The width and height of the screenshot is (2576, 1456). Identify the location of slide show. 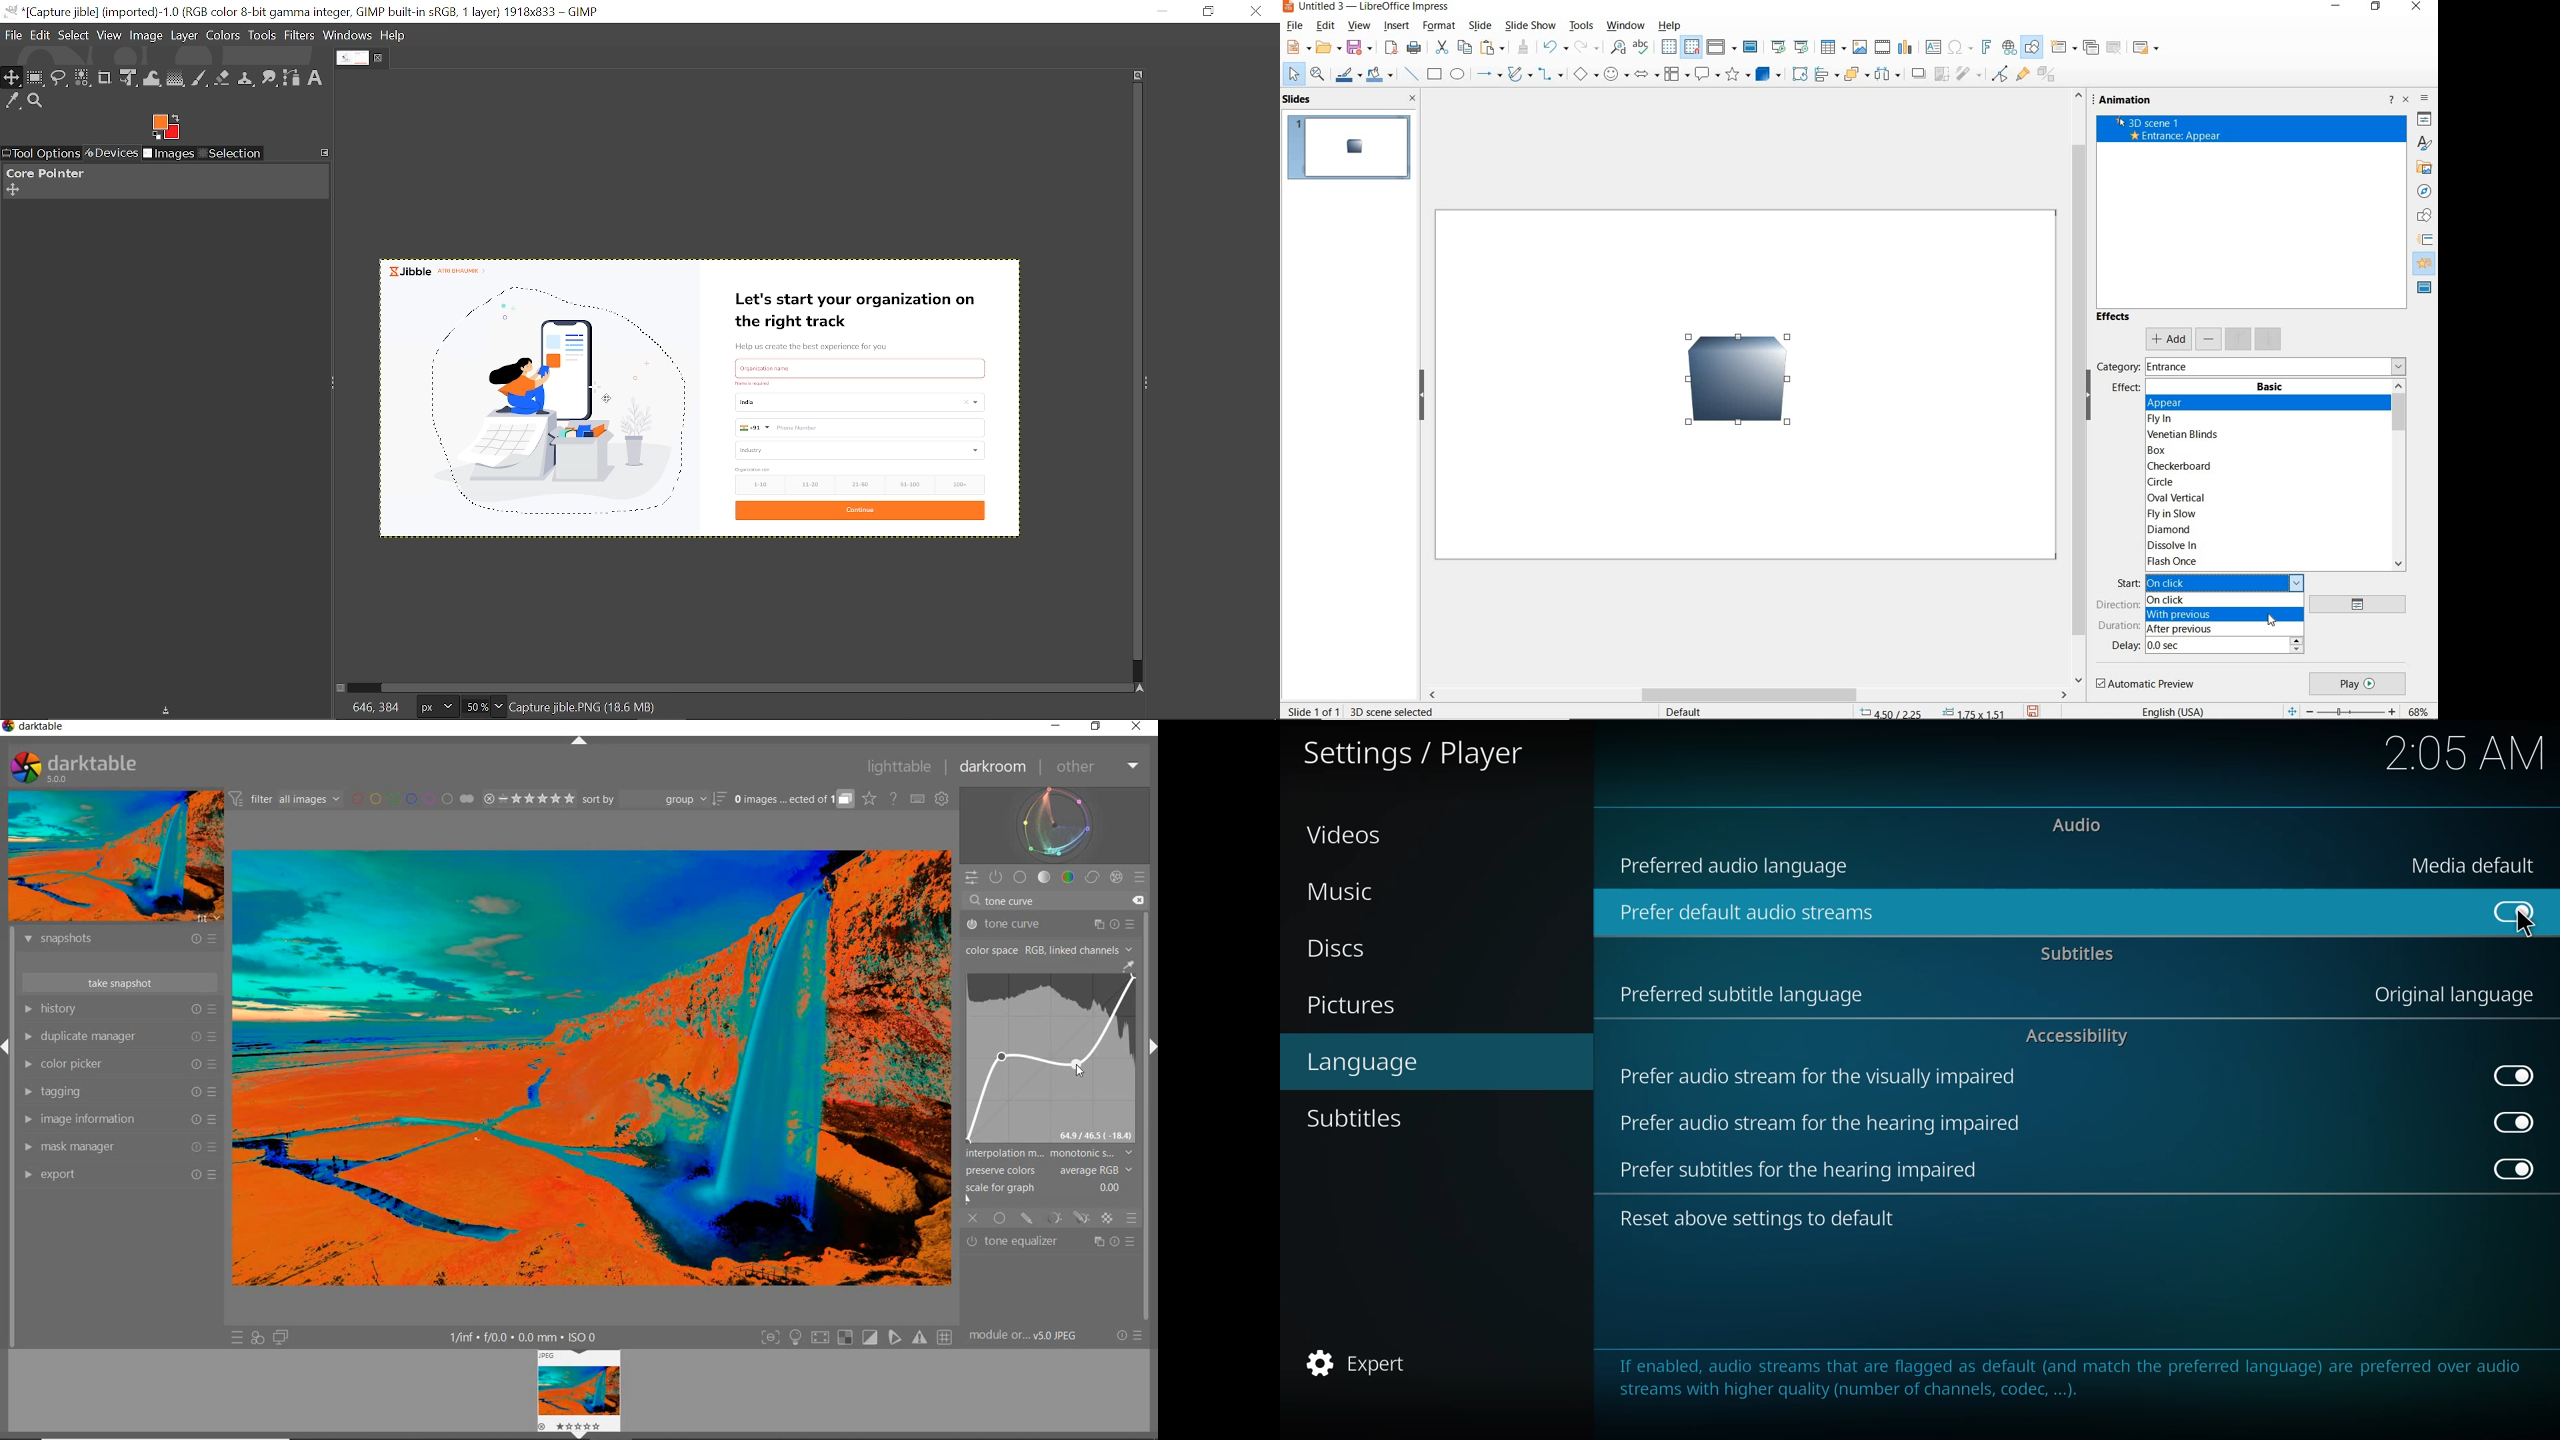
(1531, 26).